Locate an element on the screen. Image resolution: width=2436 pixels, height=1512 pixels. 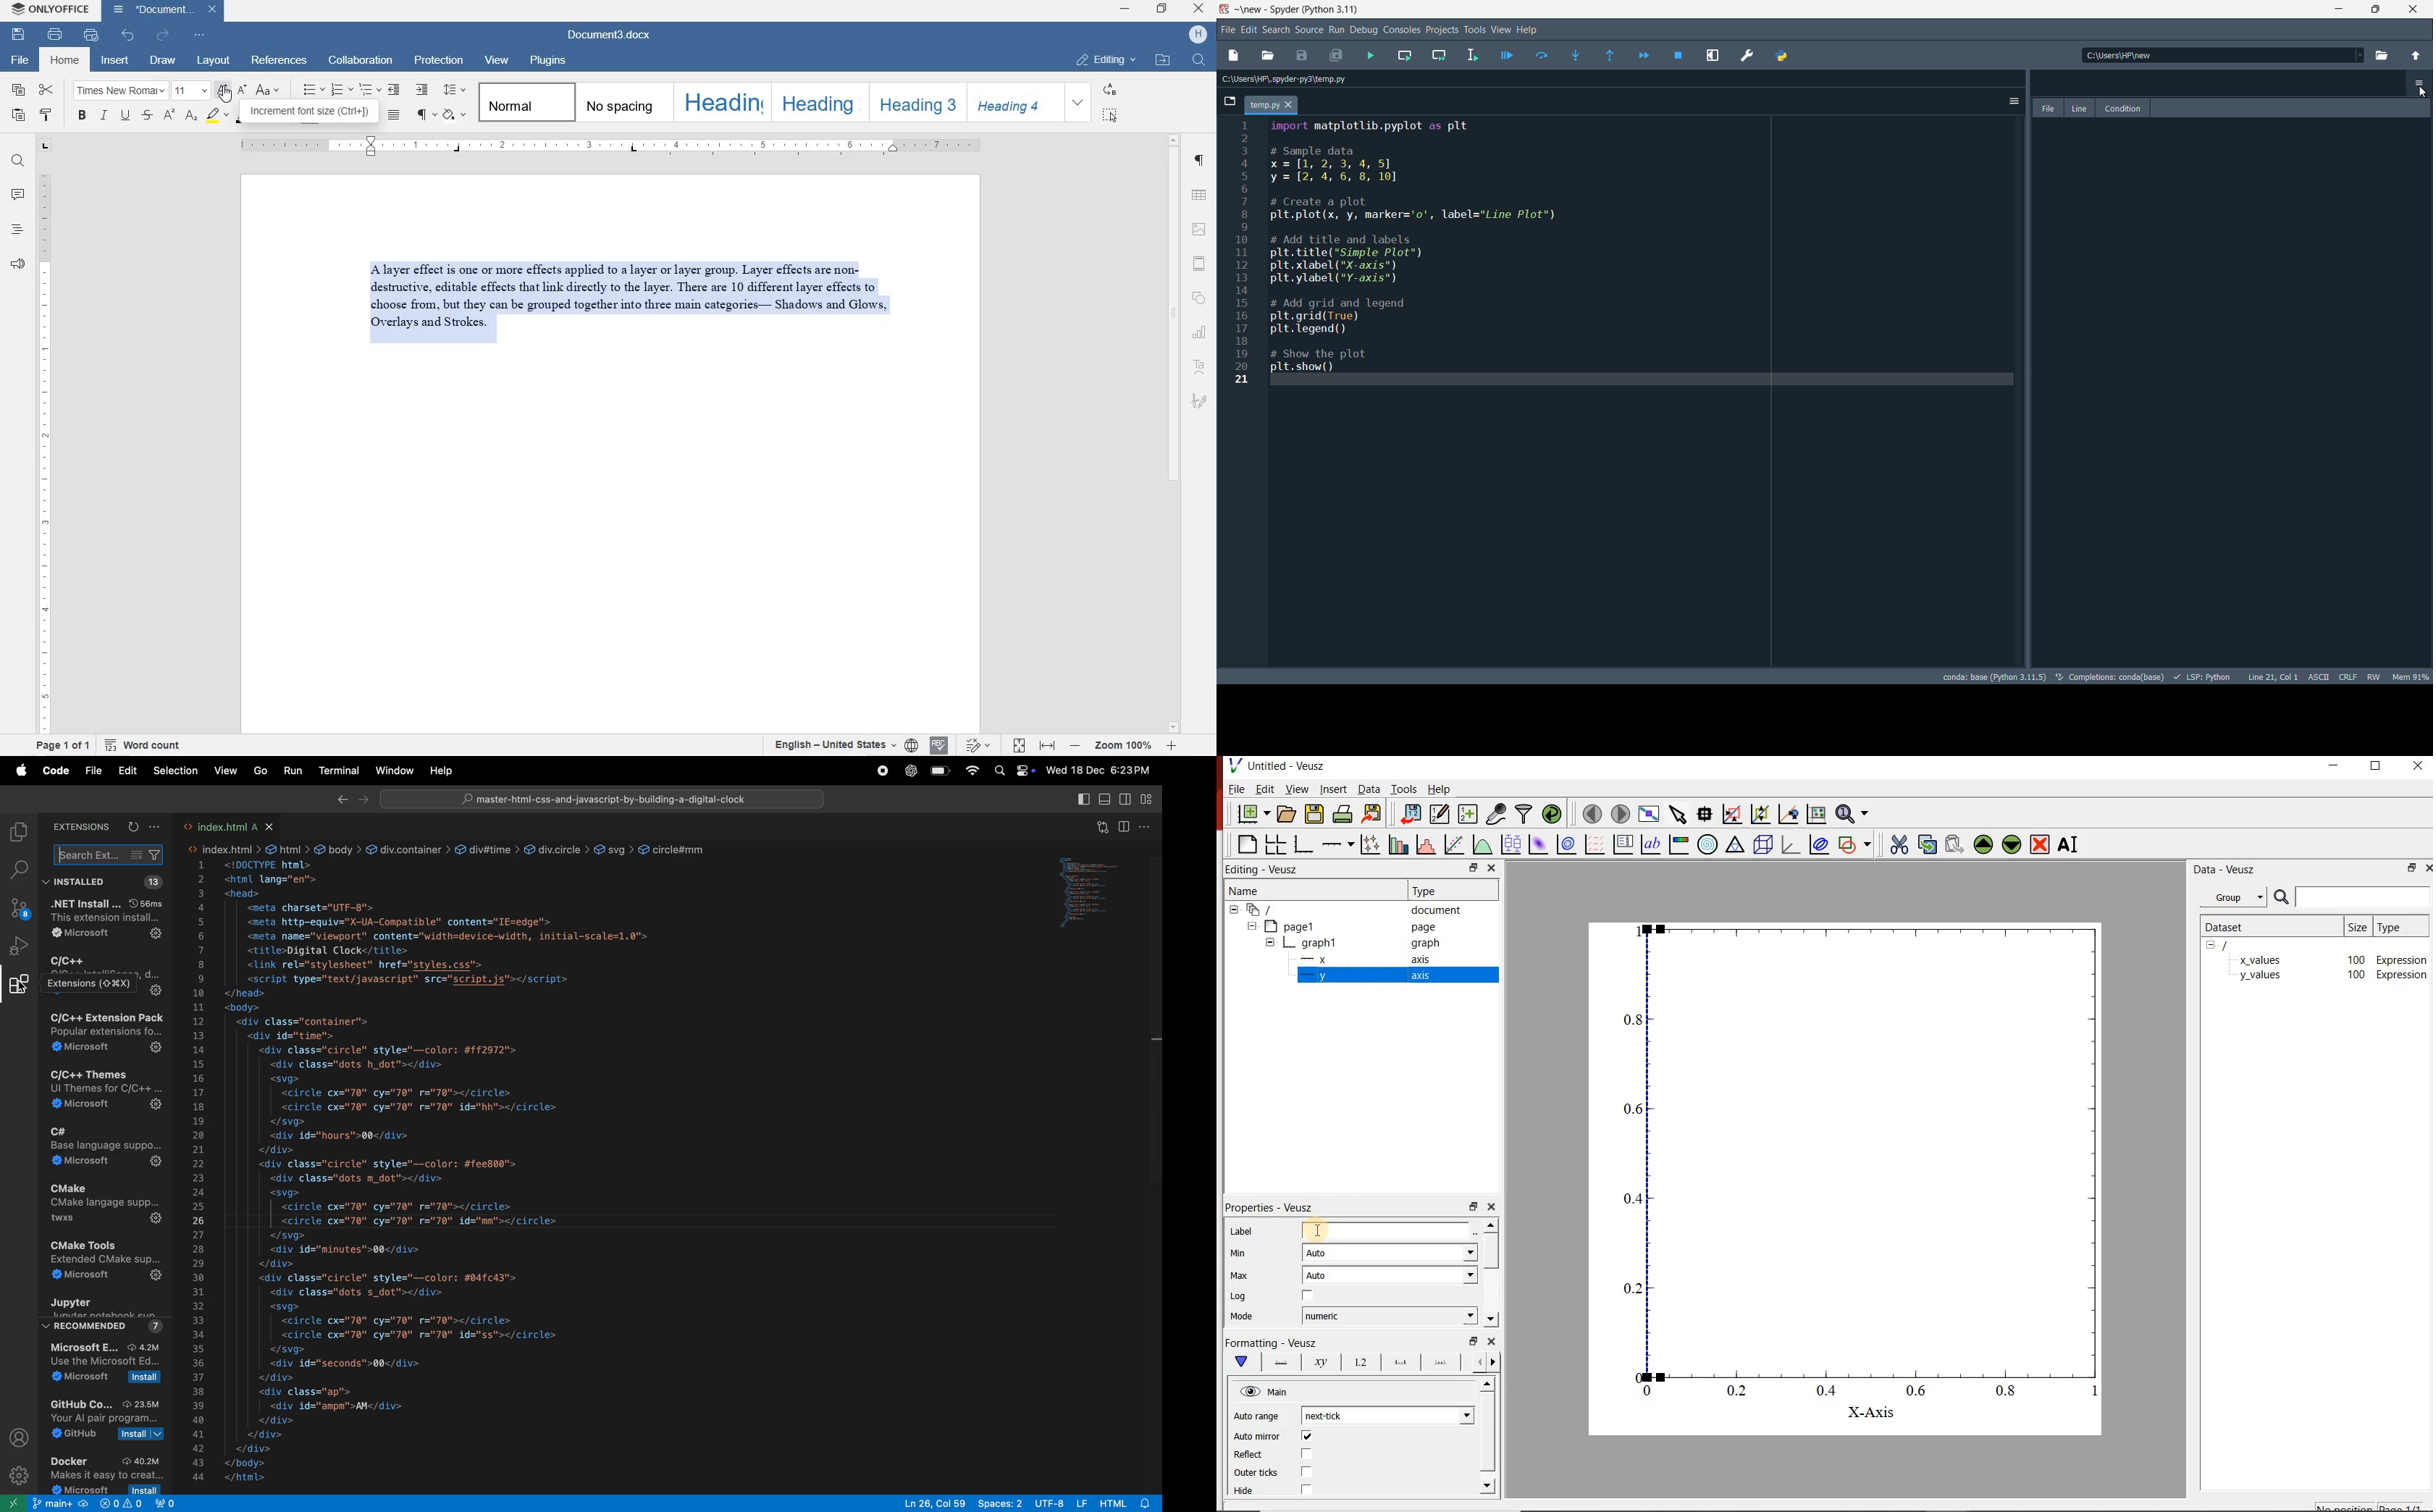
SIGNATURE is located at coordinates (1200, 403).